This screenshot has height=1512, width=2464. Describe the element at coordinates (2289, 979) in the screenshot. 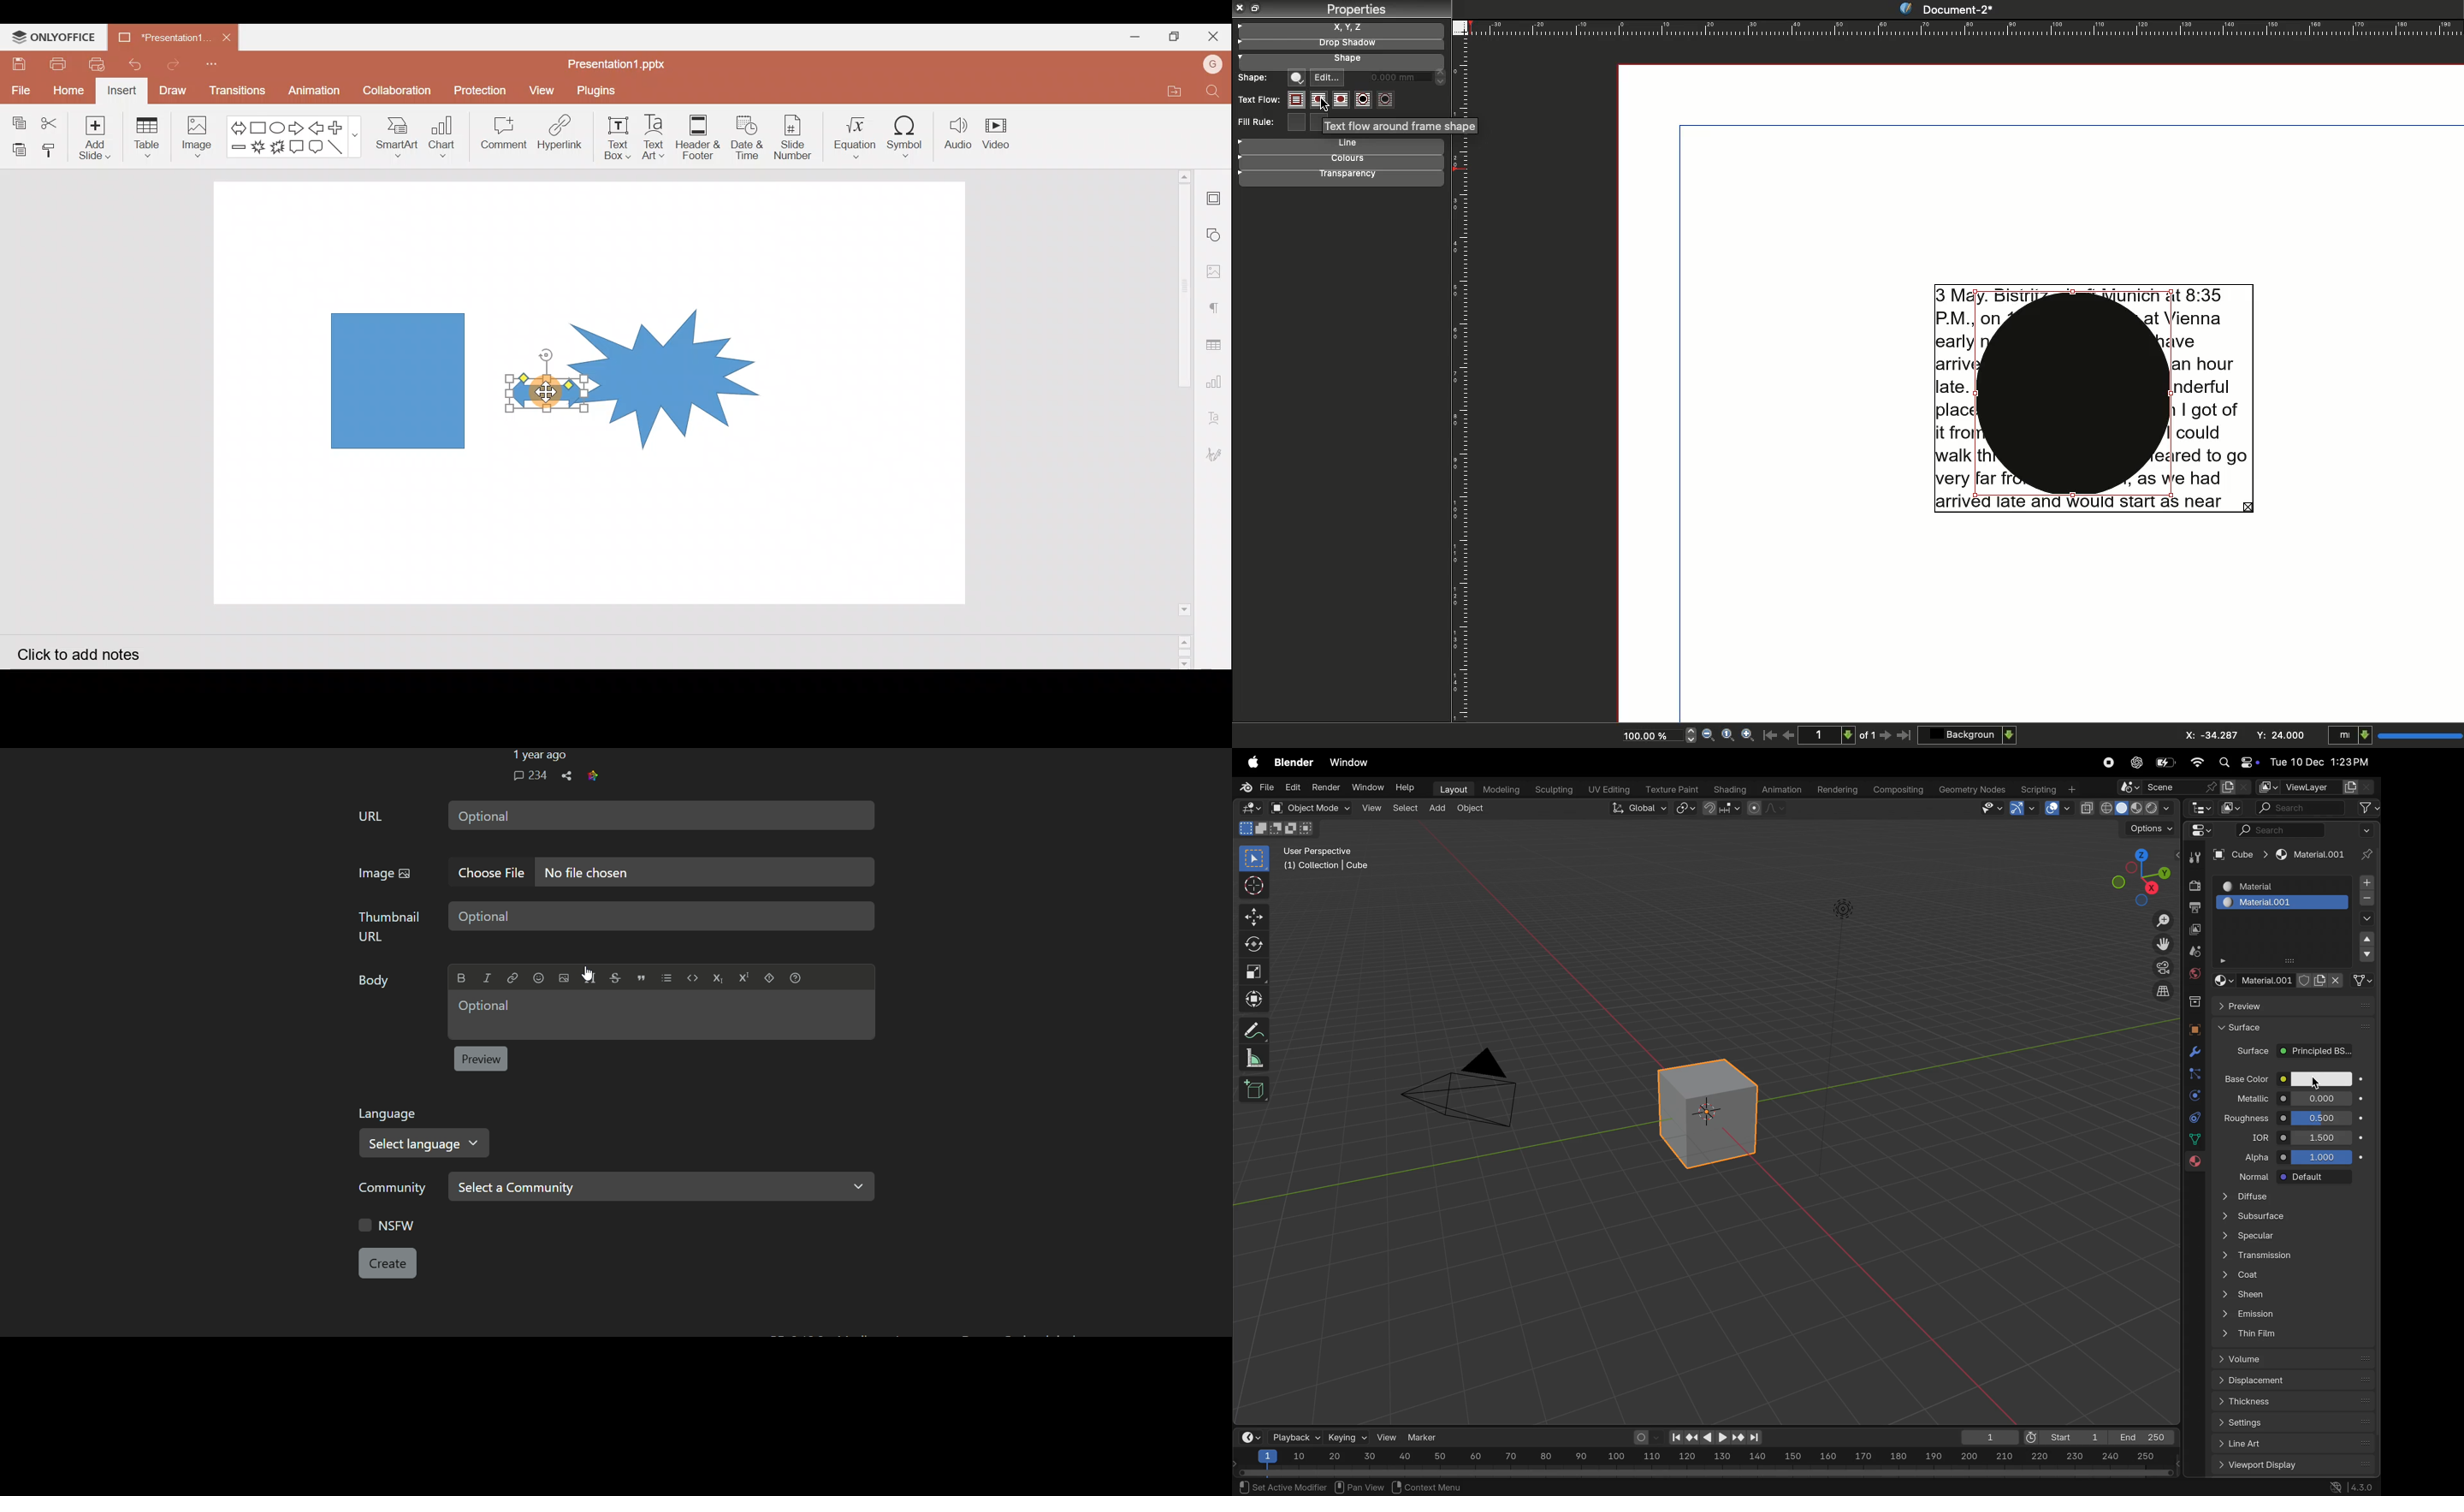

I see `material. file` at that location.